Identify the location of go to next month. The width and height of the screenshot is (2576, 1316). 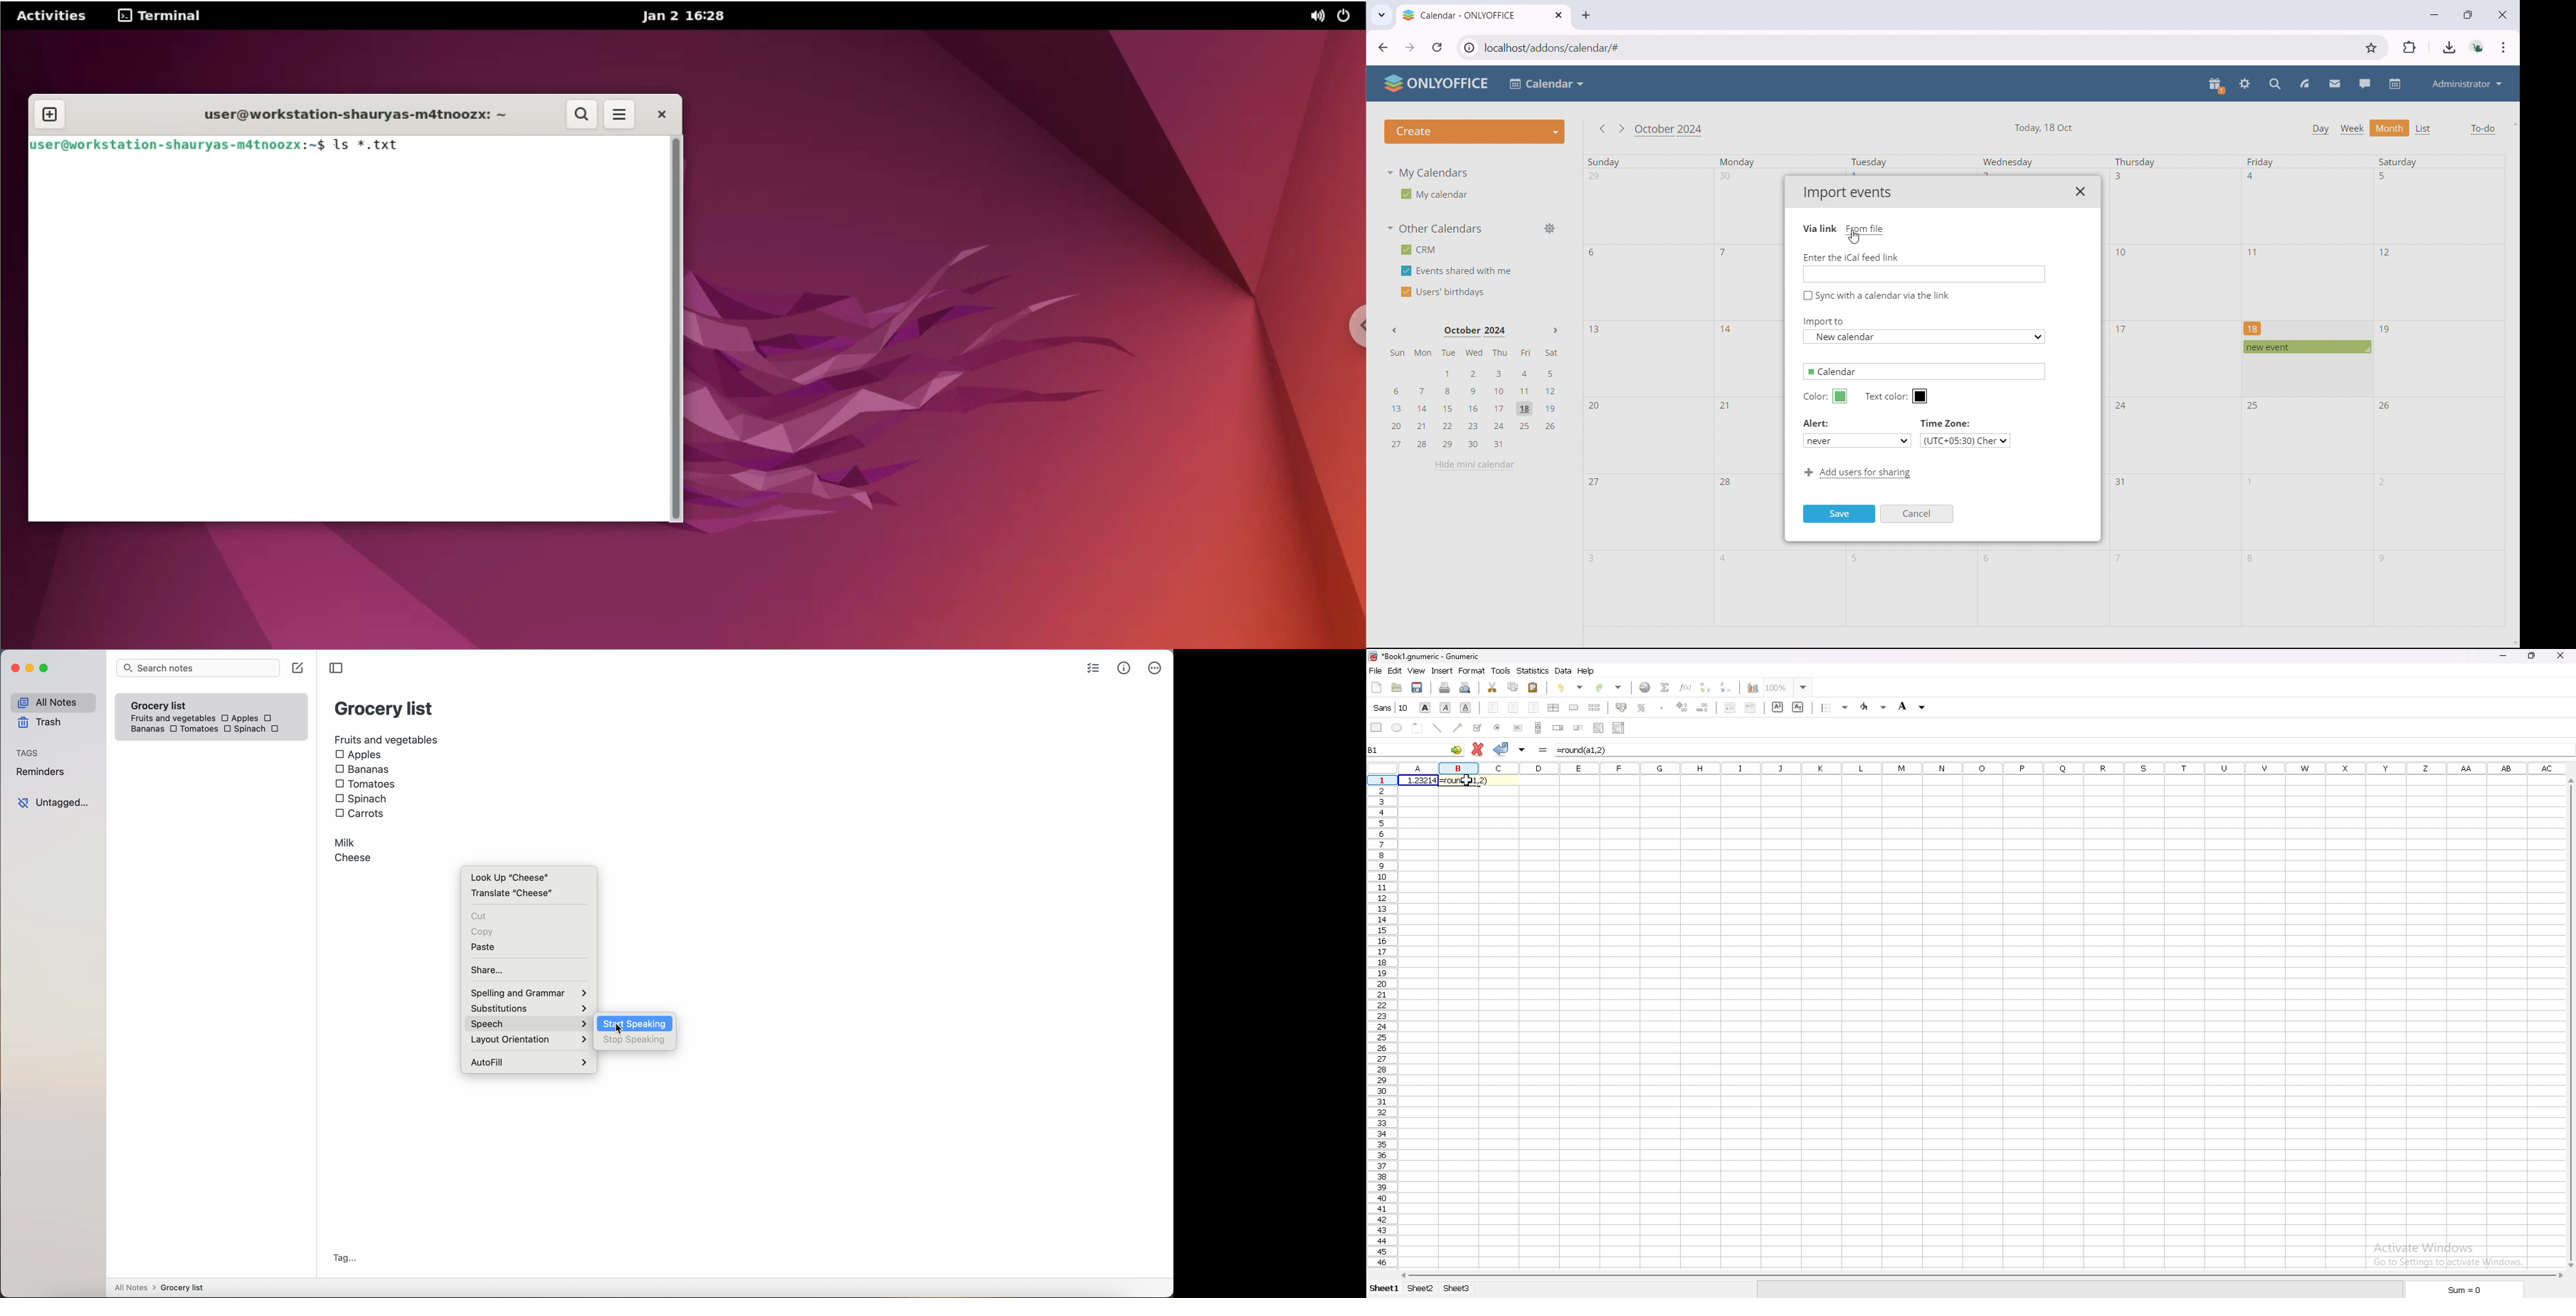
(1620, 129).